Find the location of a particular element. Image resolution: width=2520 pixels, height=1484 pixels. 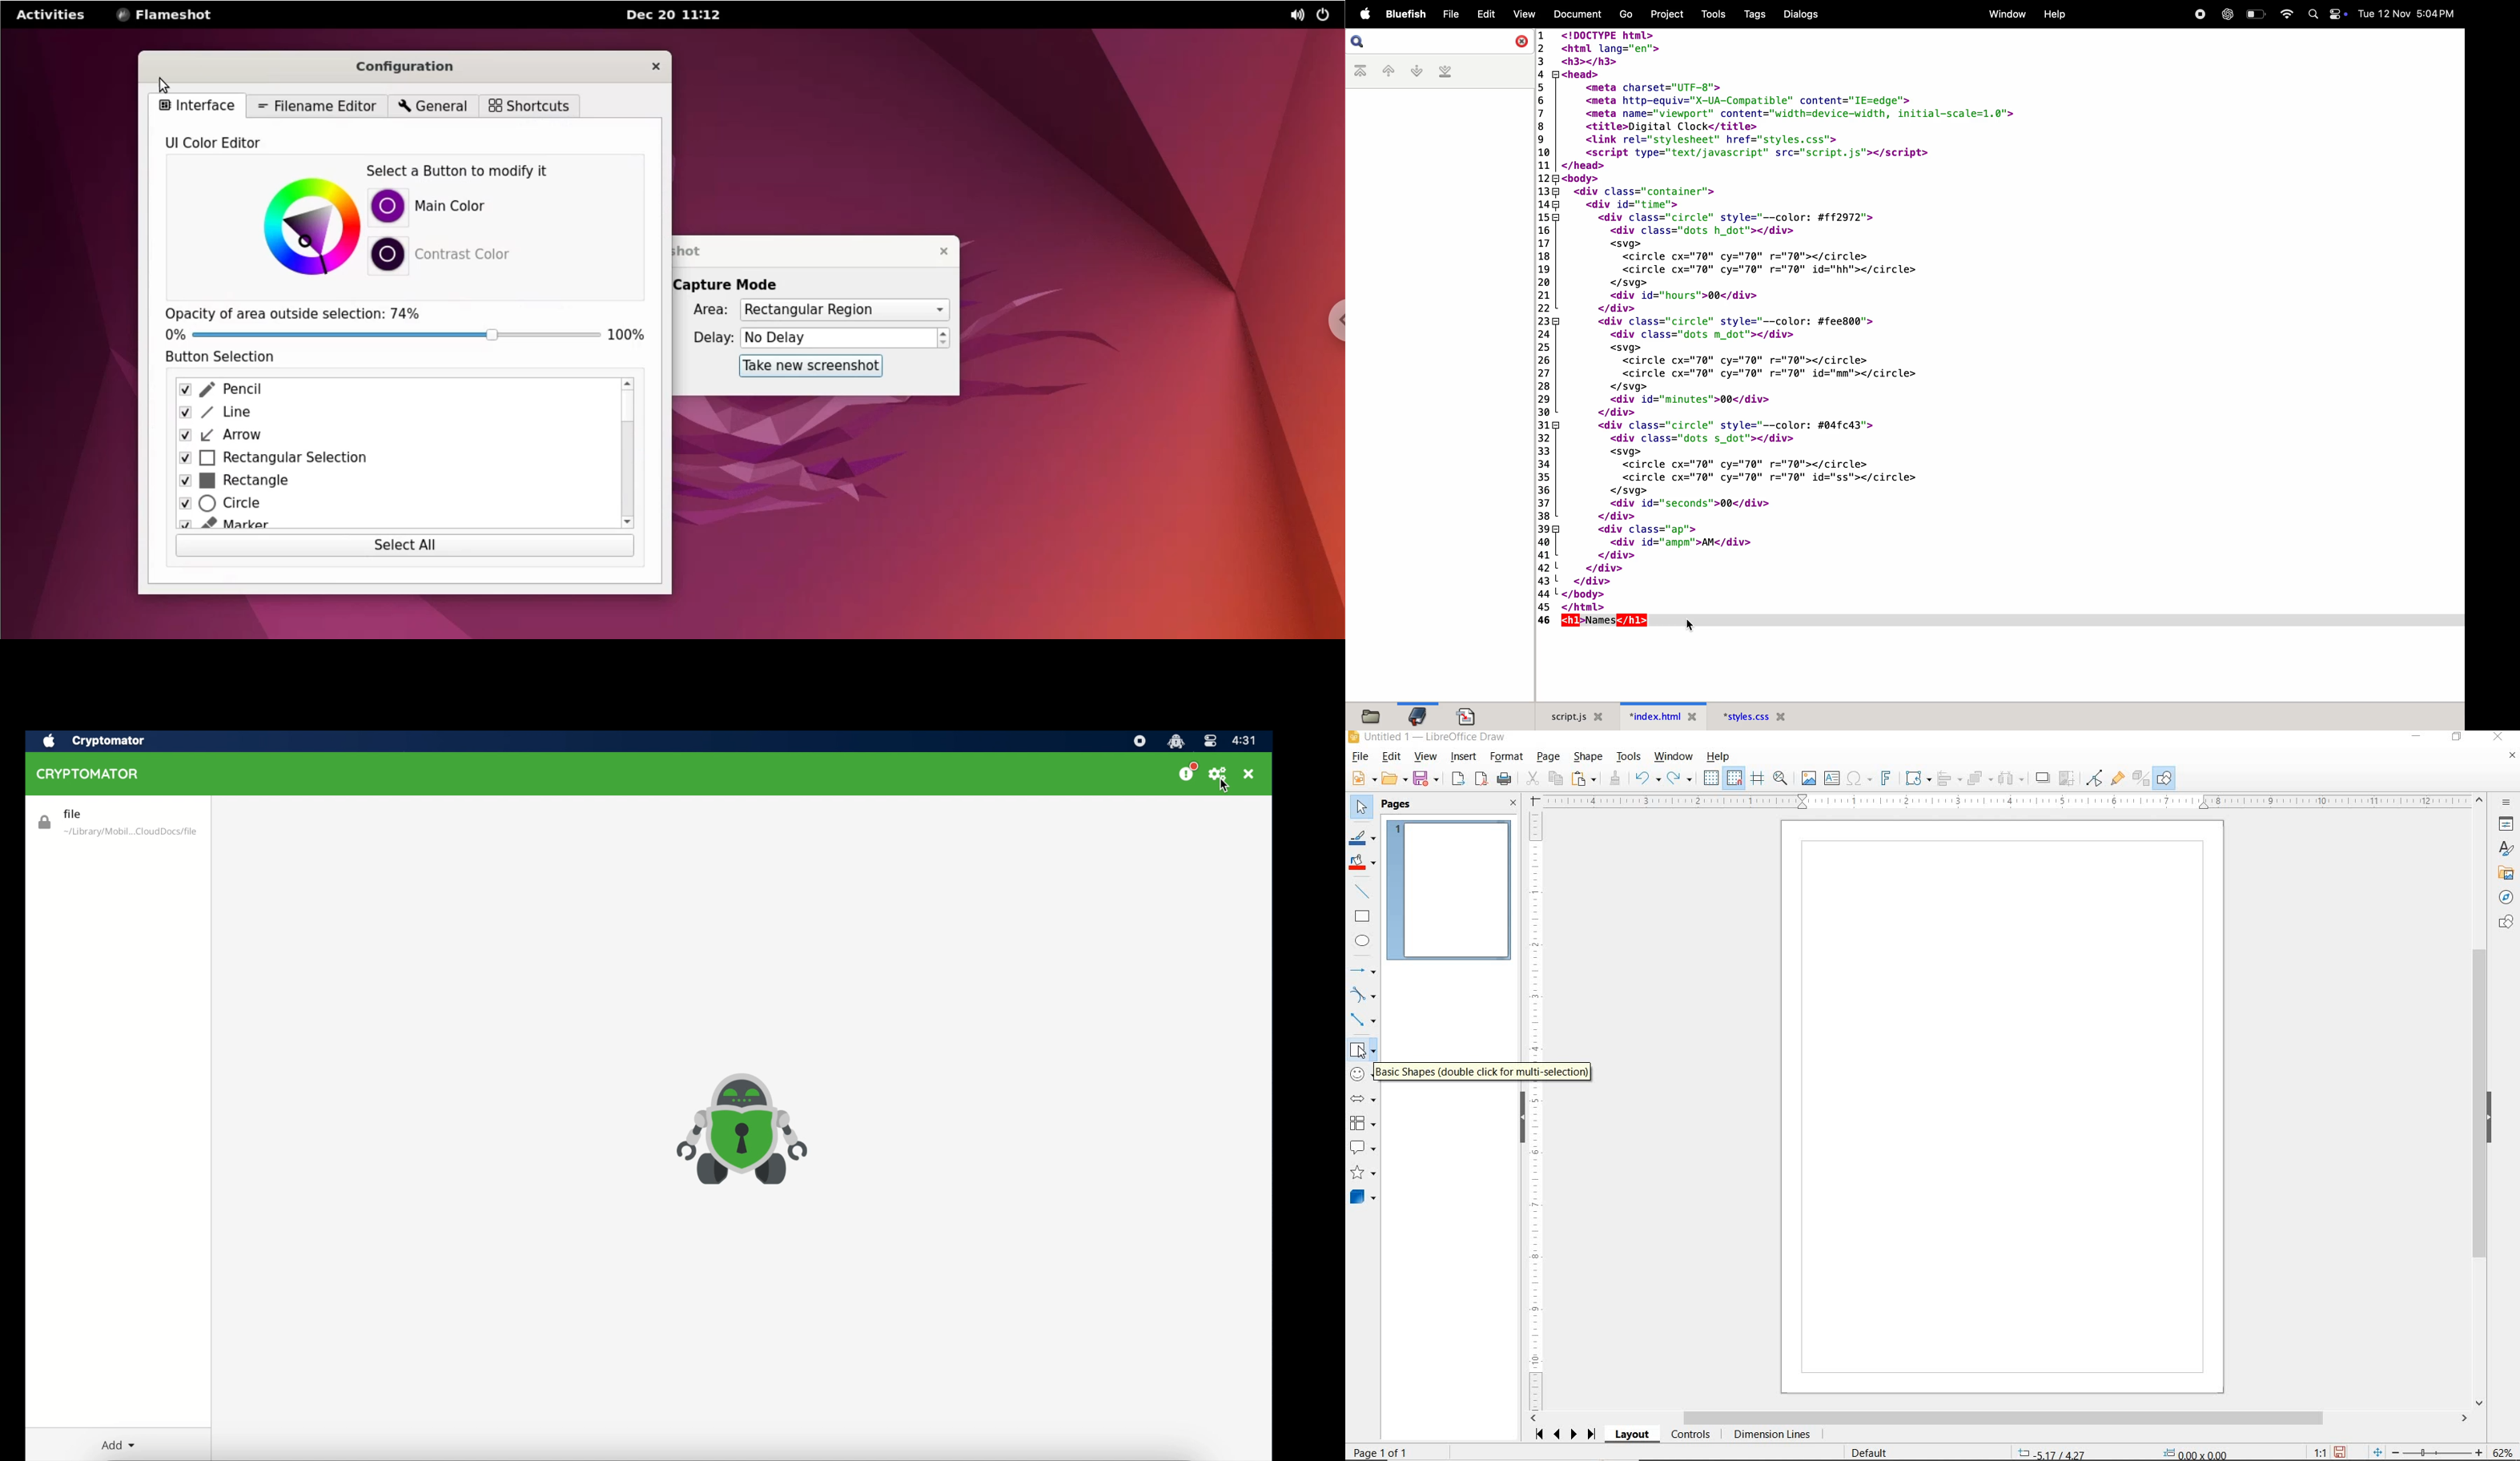

interface is located at coordinates (193, 105).